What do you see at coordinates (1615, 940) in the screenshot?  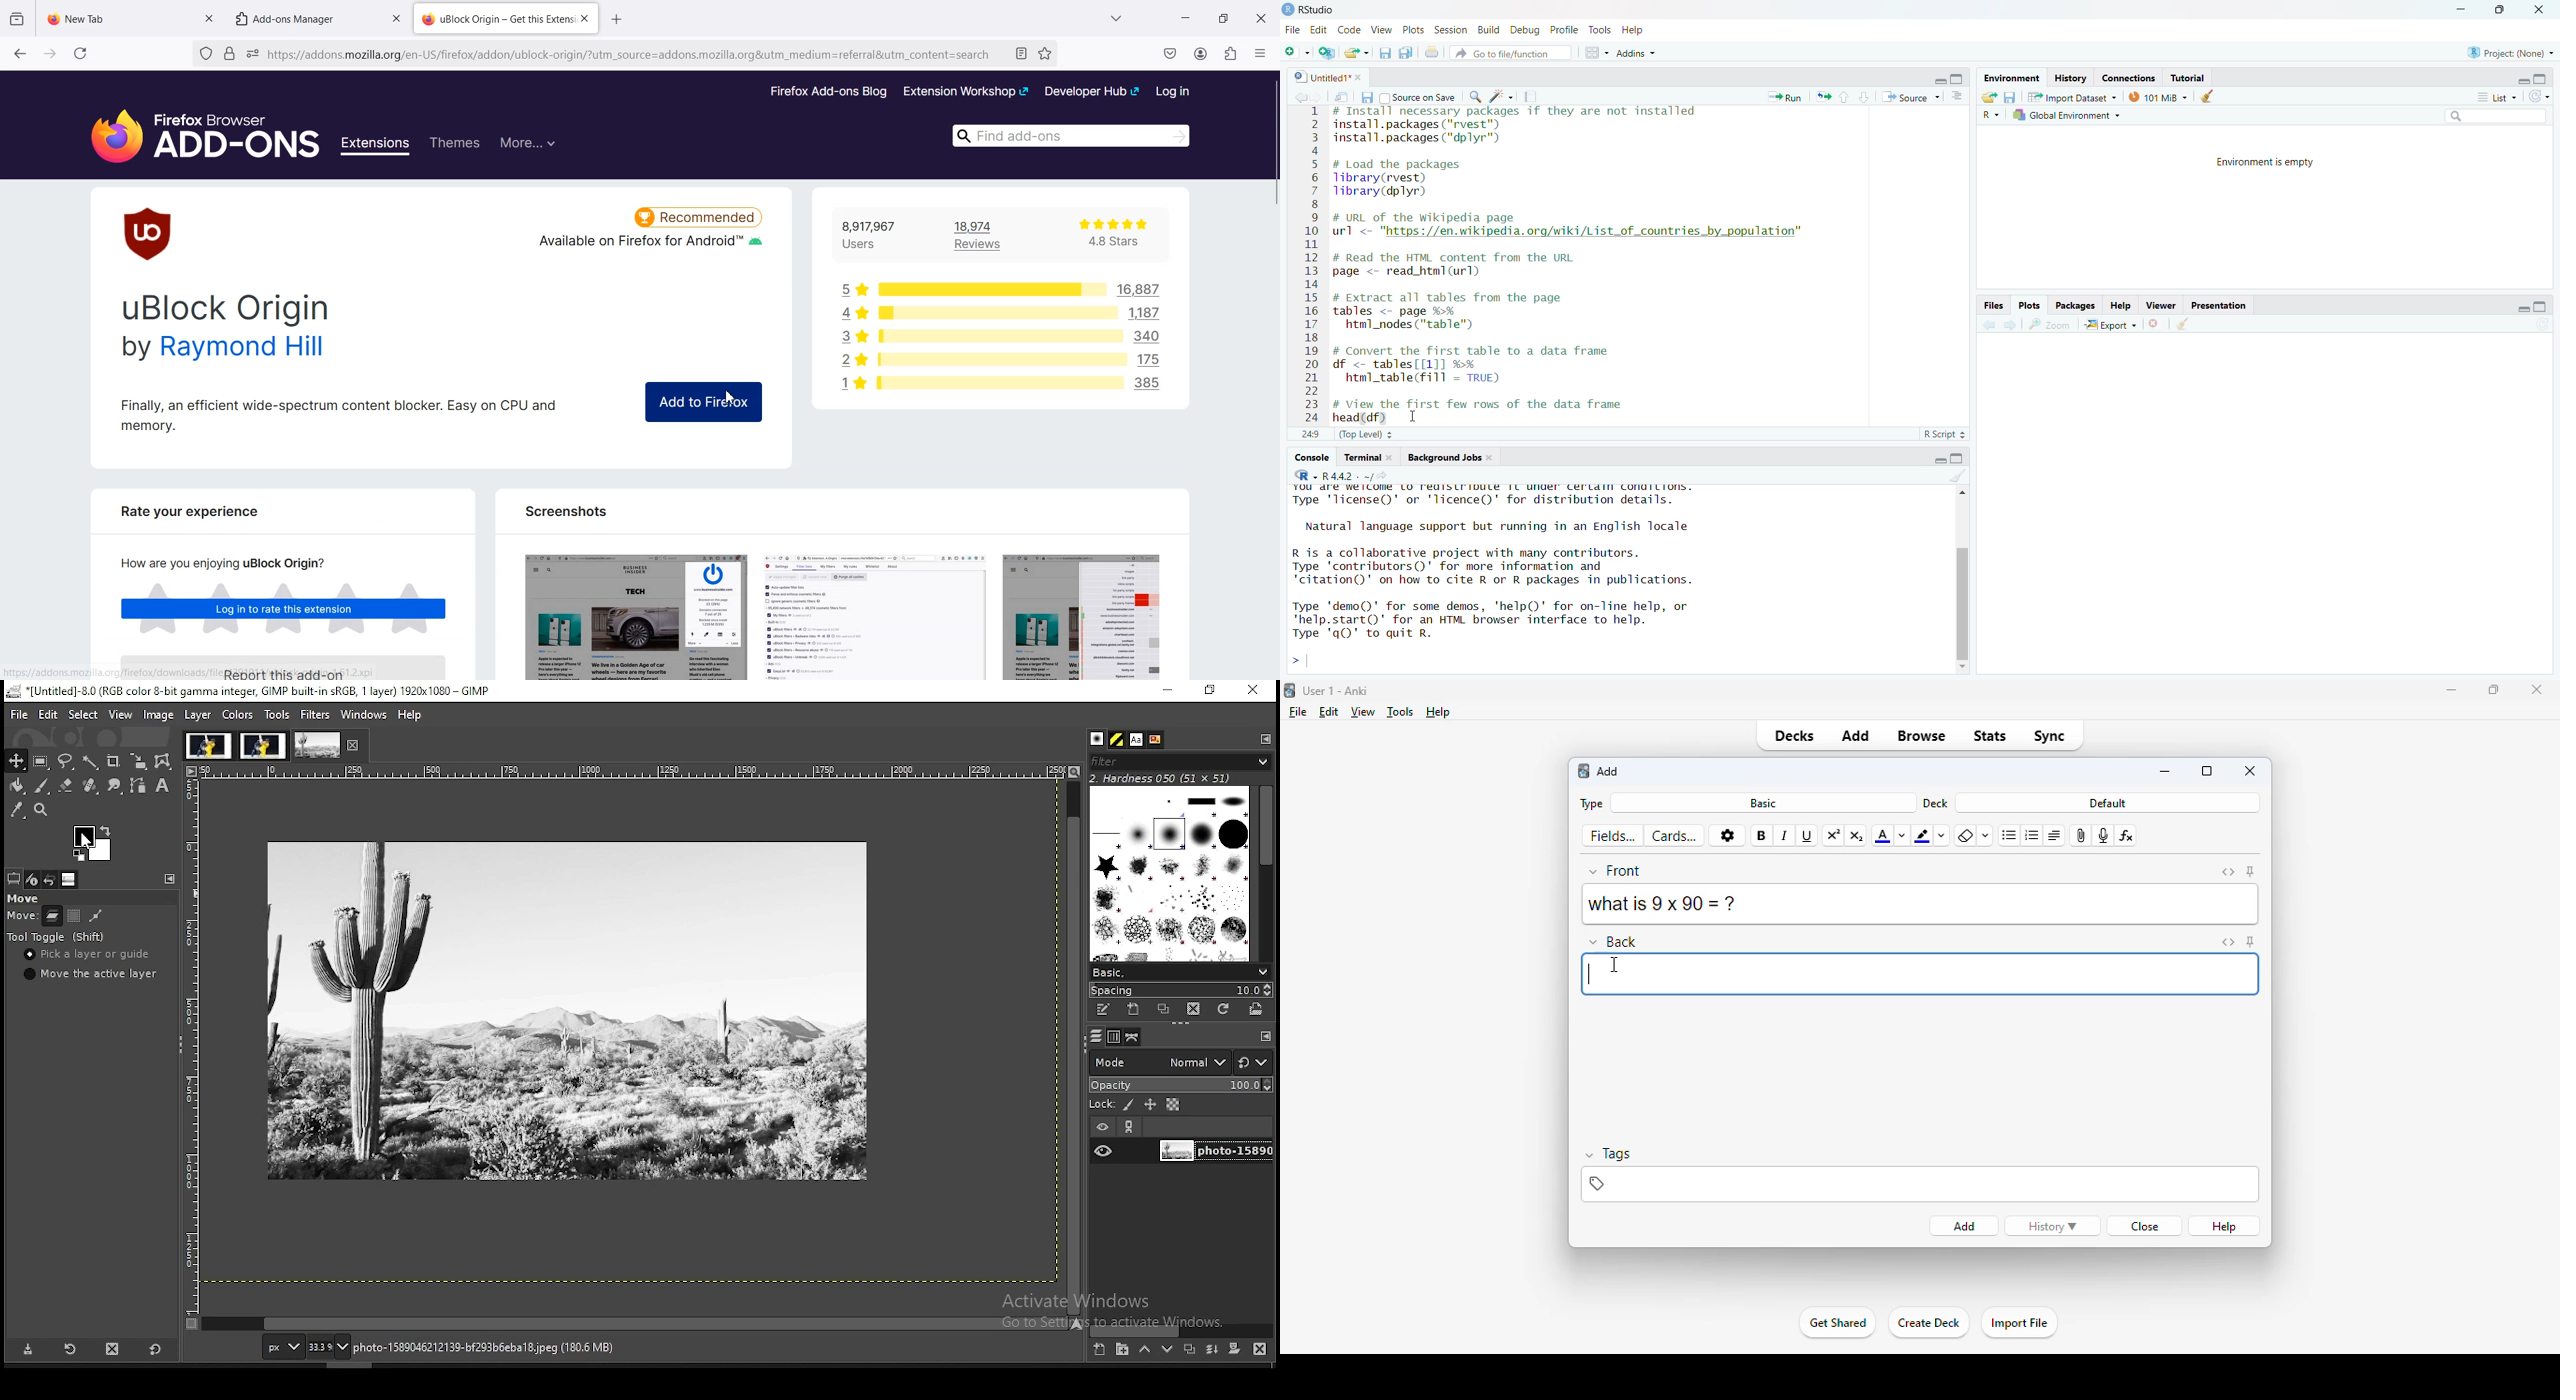 I see `back` at bounding box center [1615, 940].